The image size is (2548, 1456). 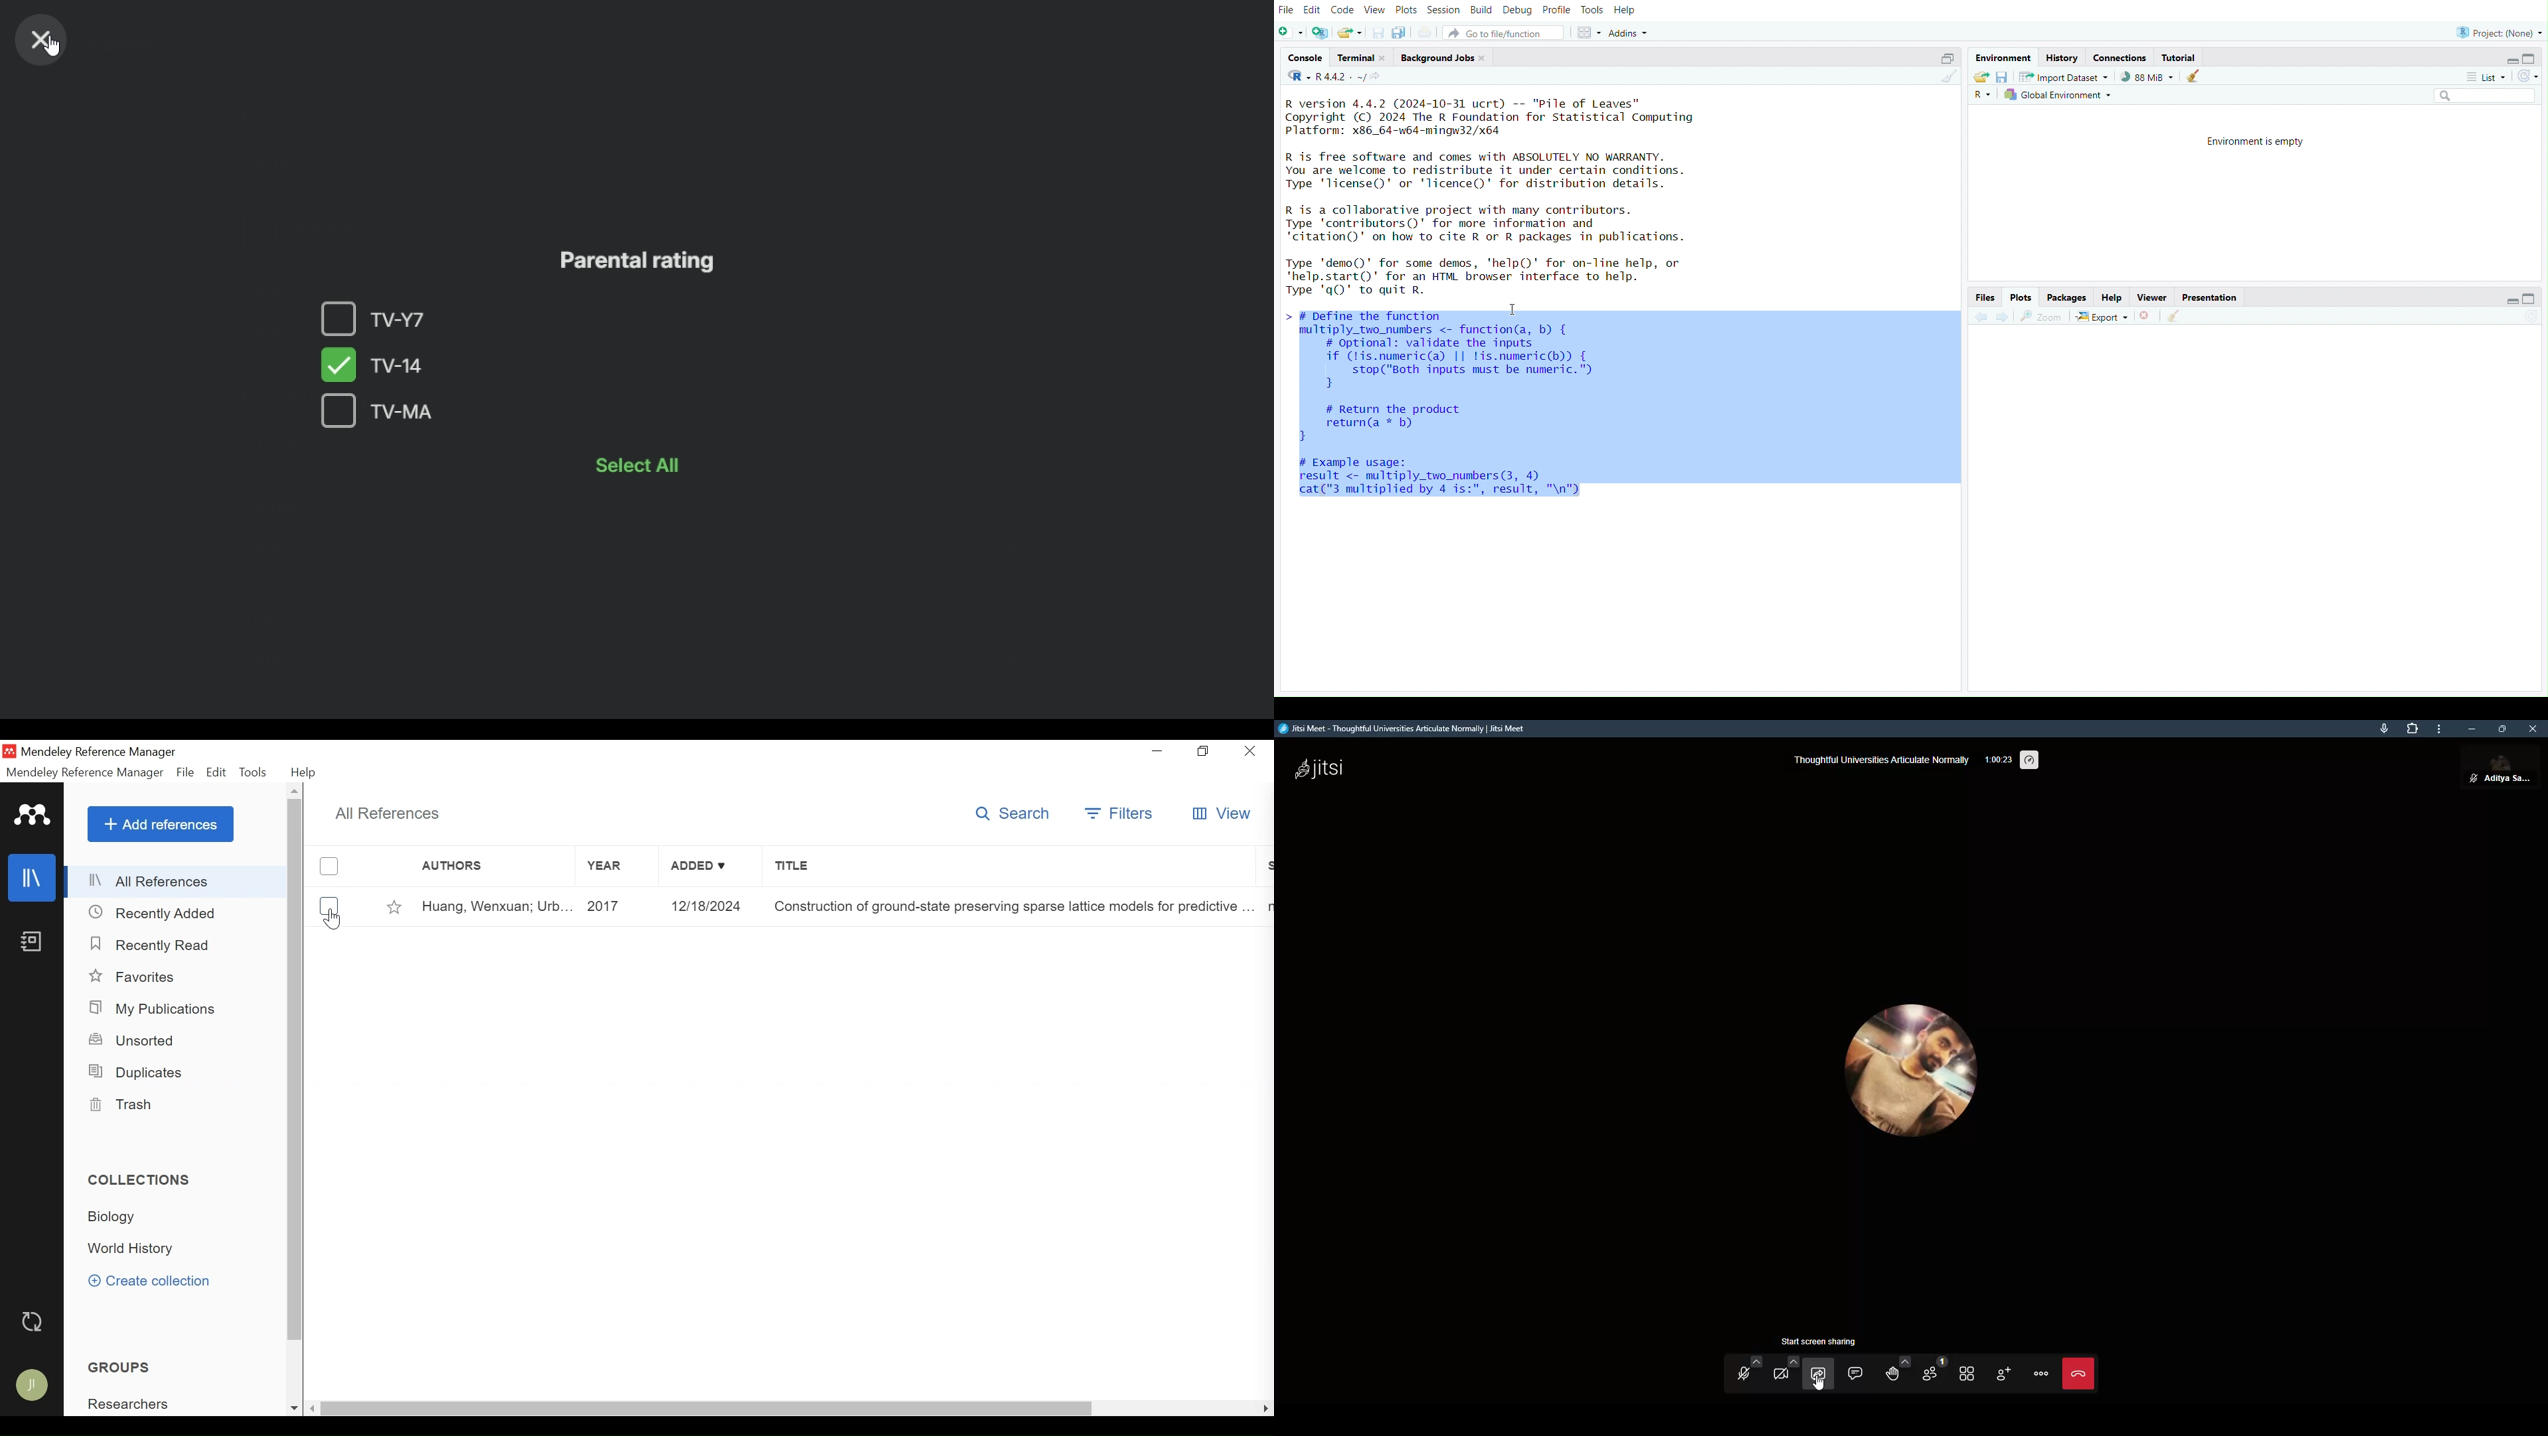 I want to click on start camera, so click(x=1784, y=1375).